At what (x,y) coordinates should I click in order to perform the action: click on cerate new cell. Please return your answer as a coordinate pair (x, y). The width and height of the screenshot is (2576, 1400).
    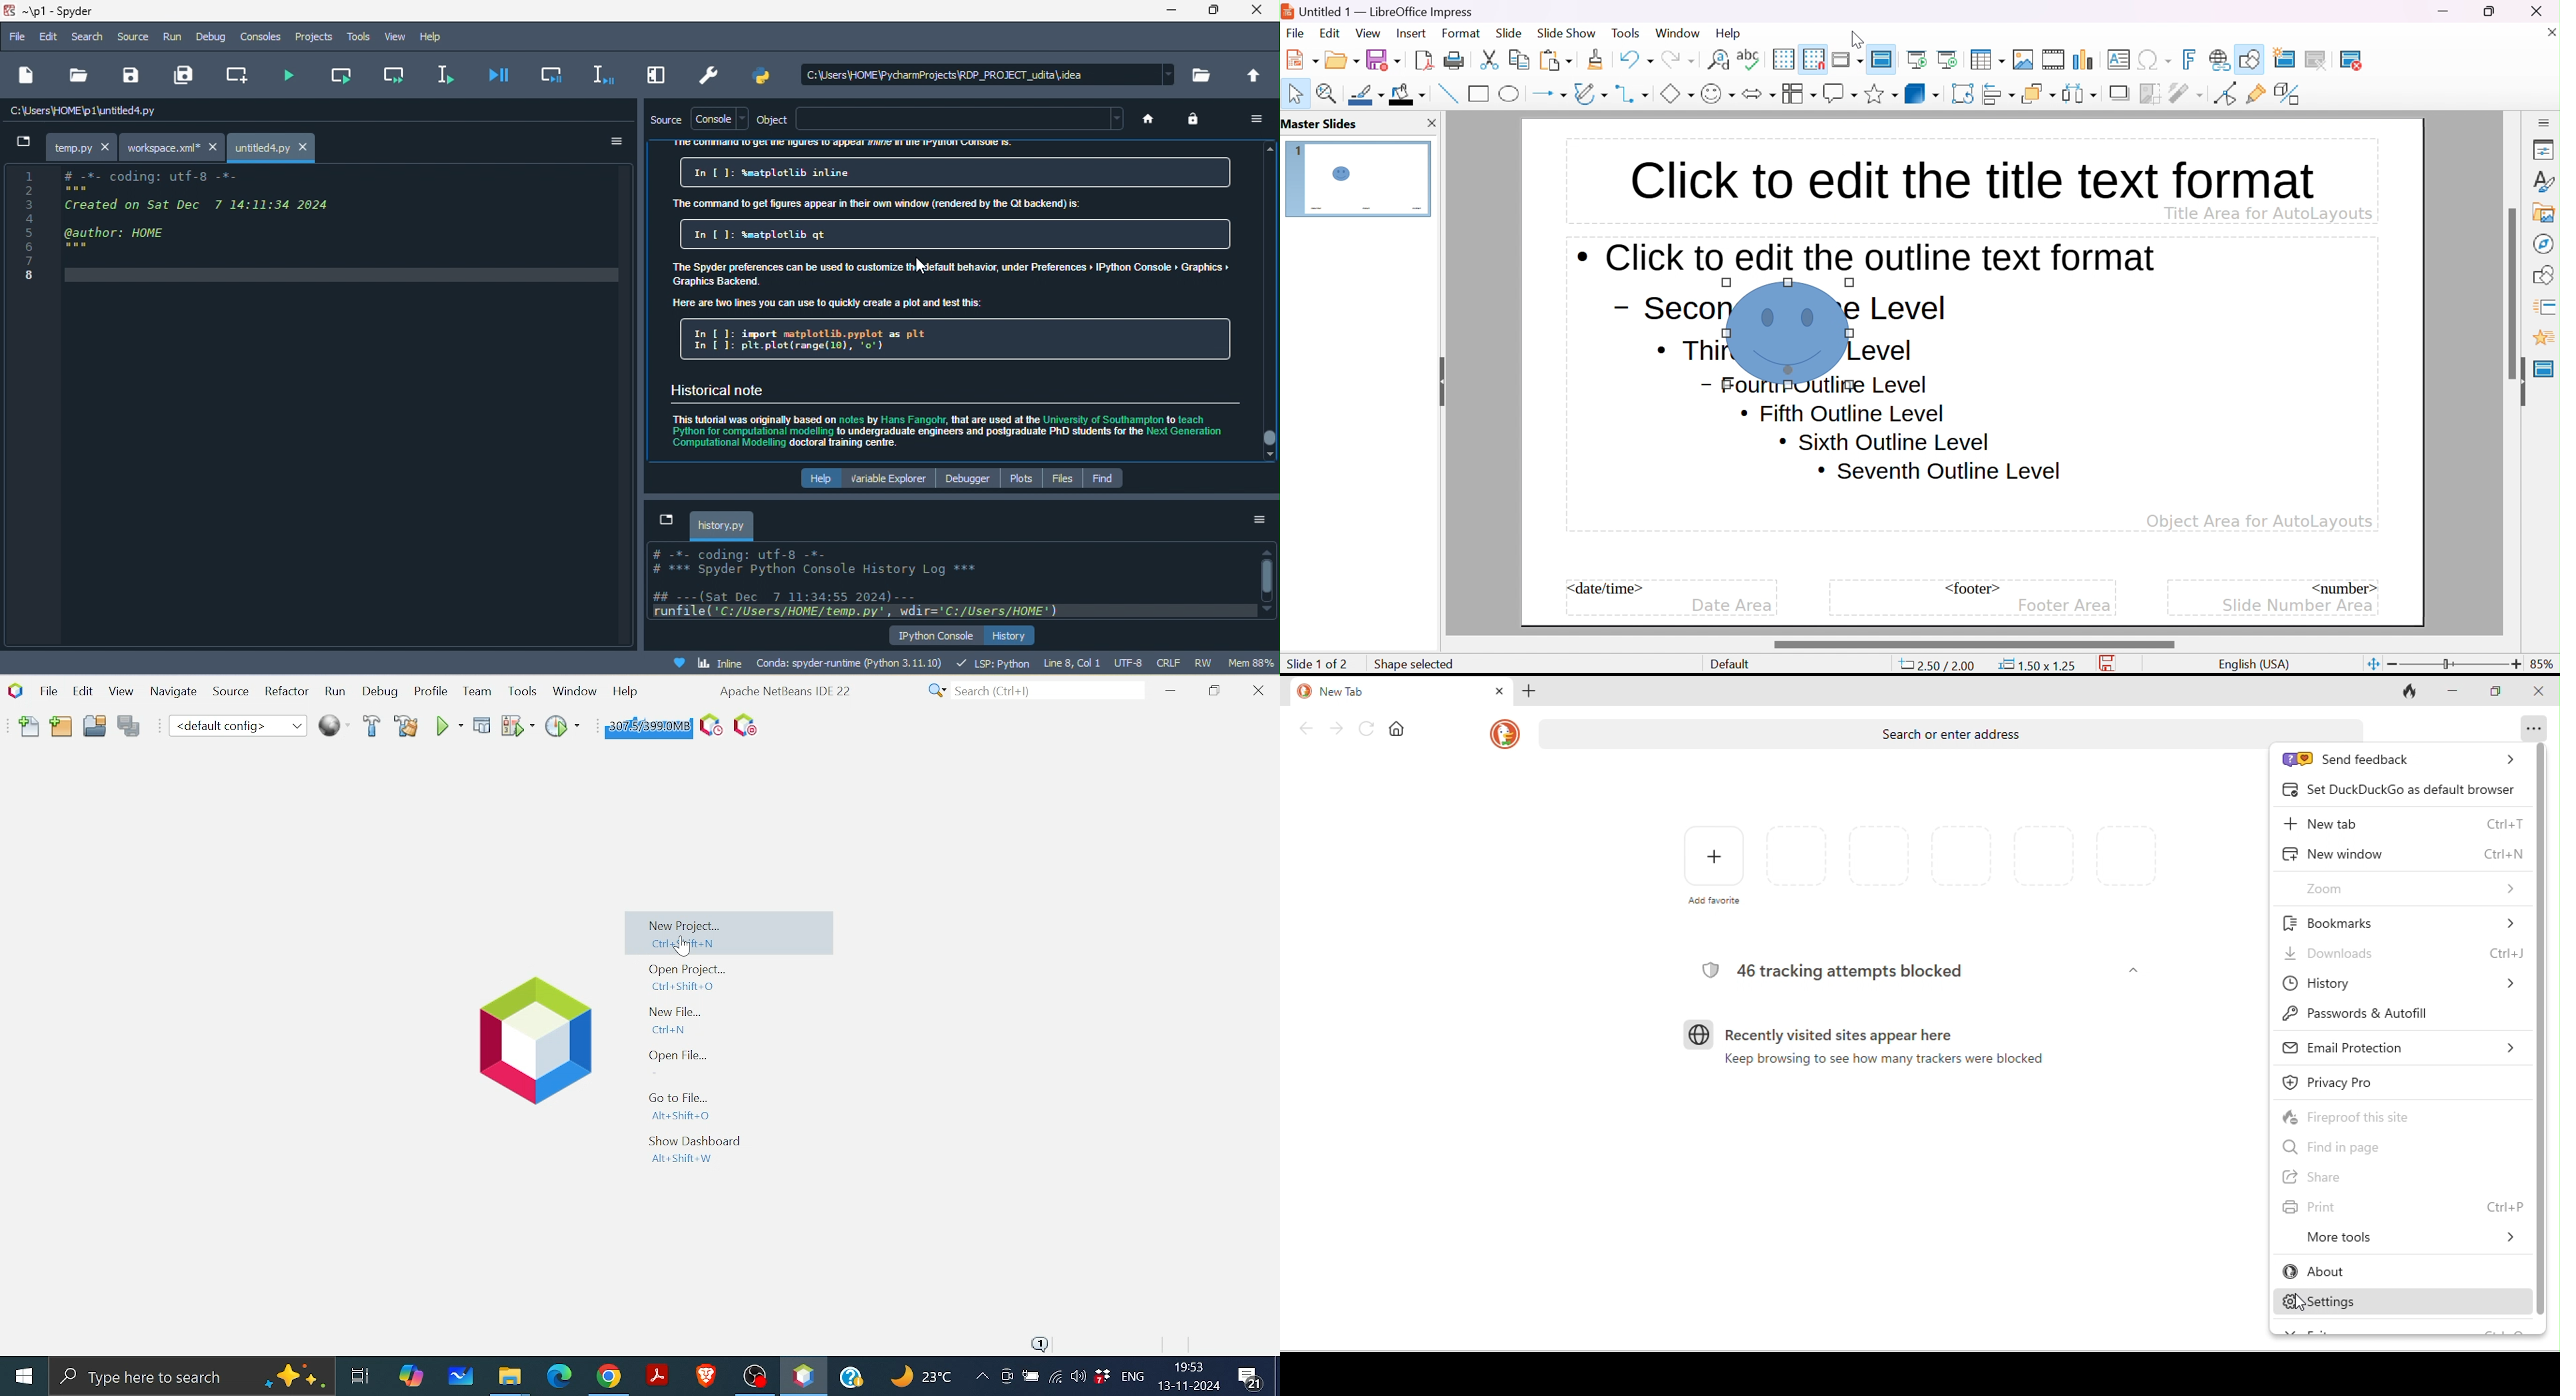
    Looking at the image, I should click on (231, 75).